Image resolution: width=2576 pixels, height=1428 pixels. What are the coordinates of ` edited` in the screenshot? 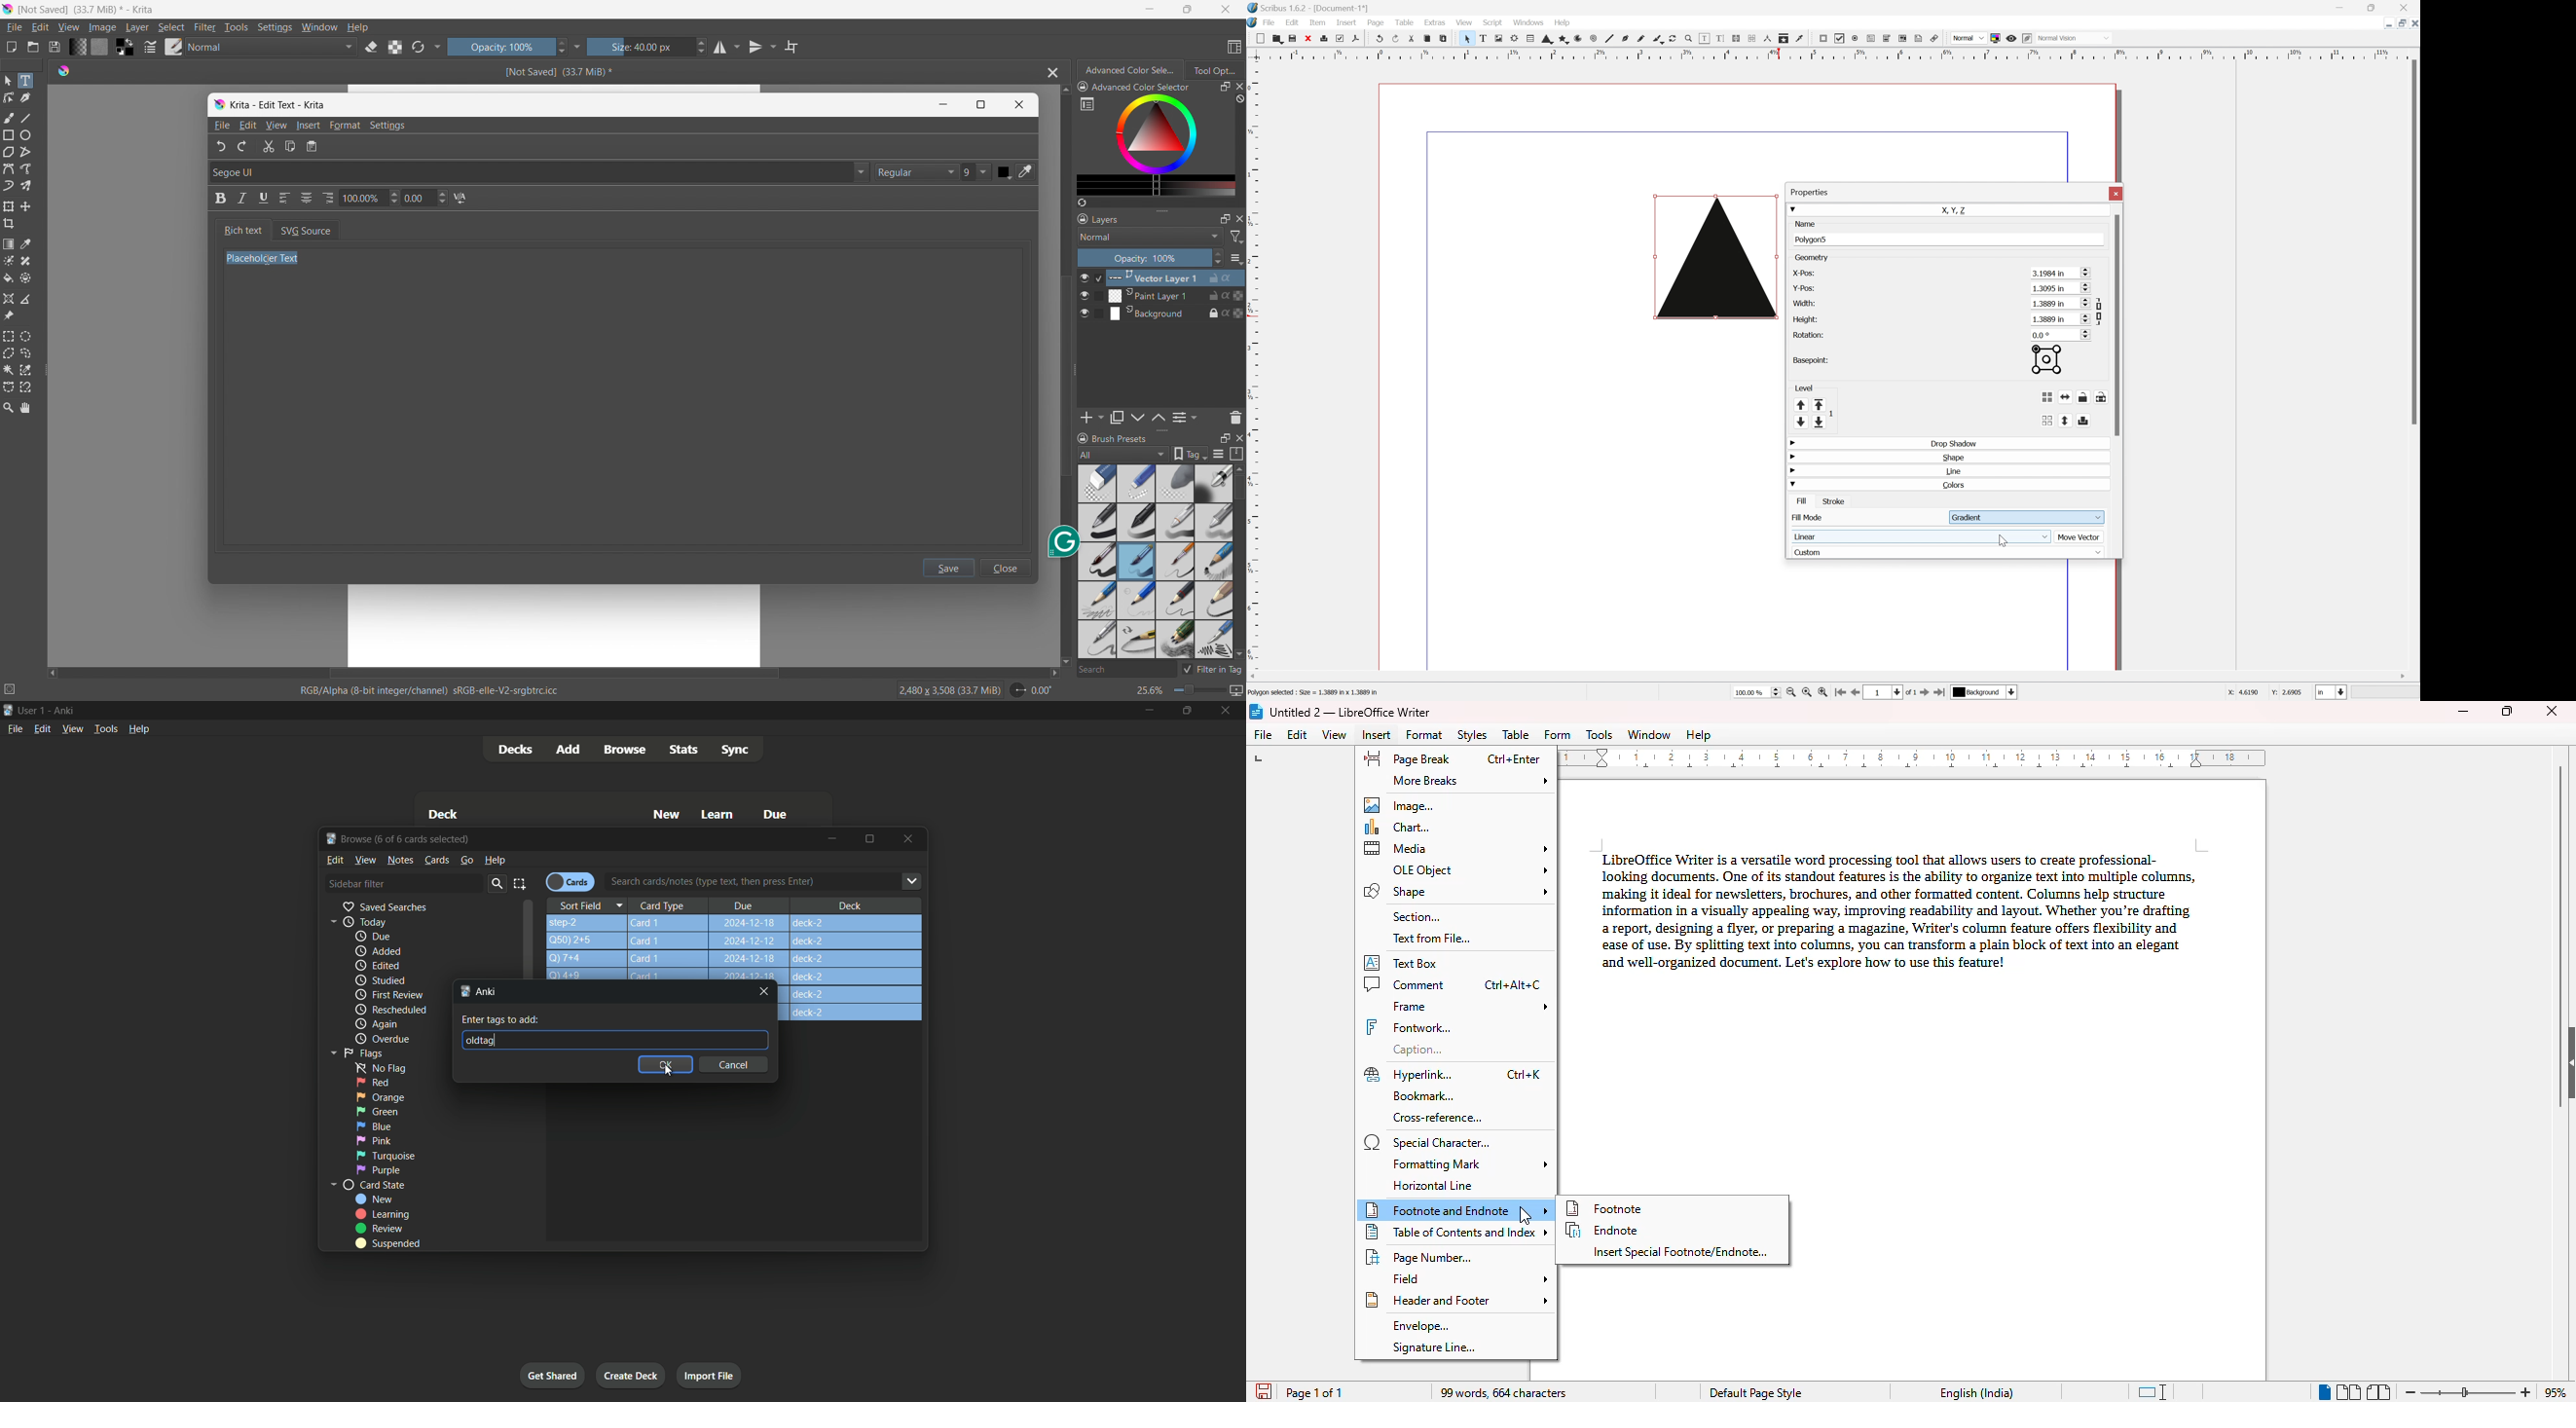 It's located at (376, 965).